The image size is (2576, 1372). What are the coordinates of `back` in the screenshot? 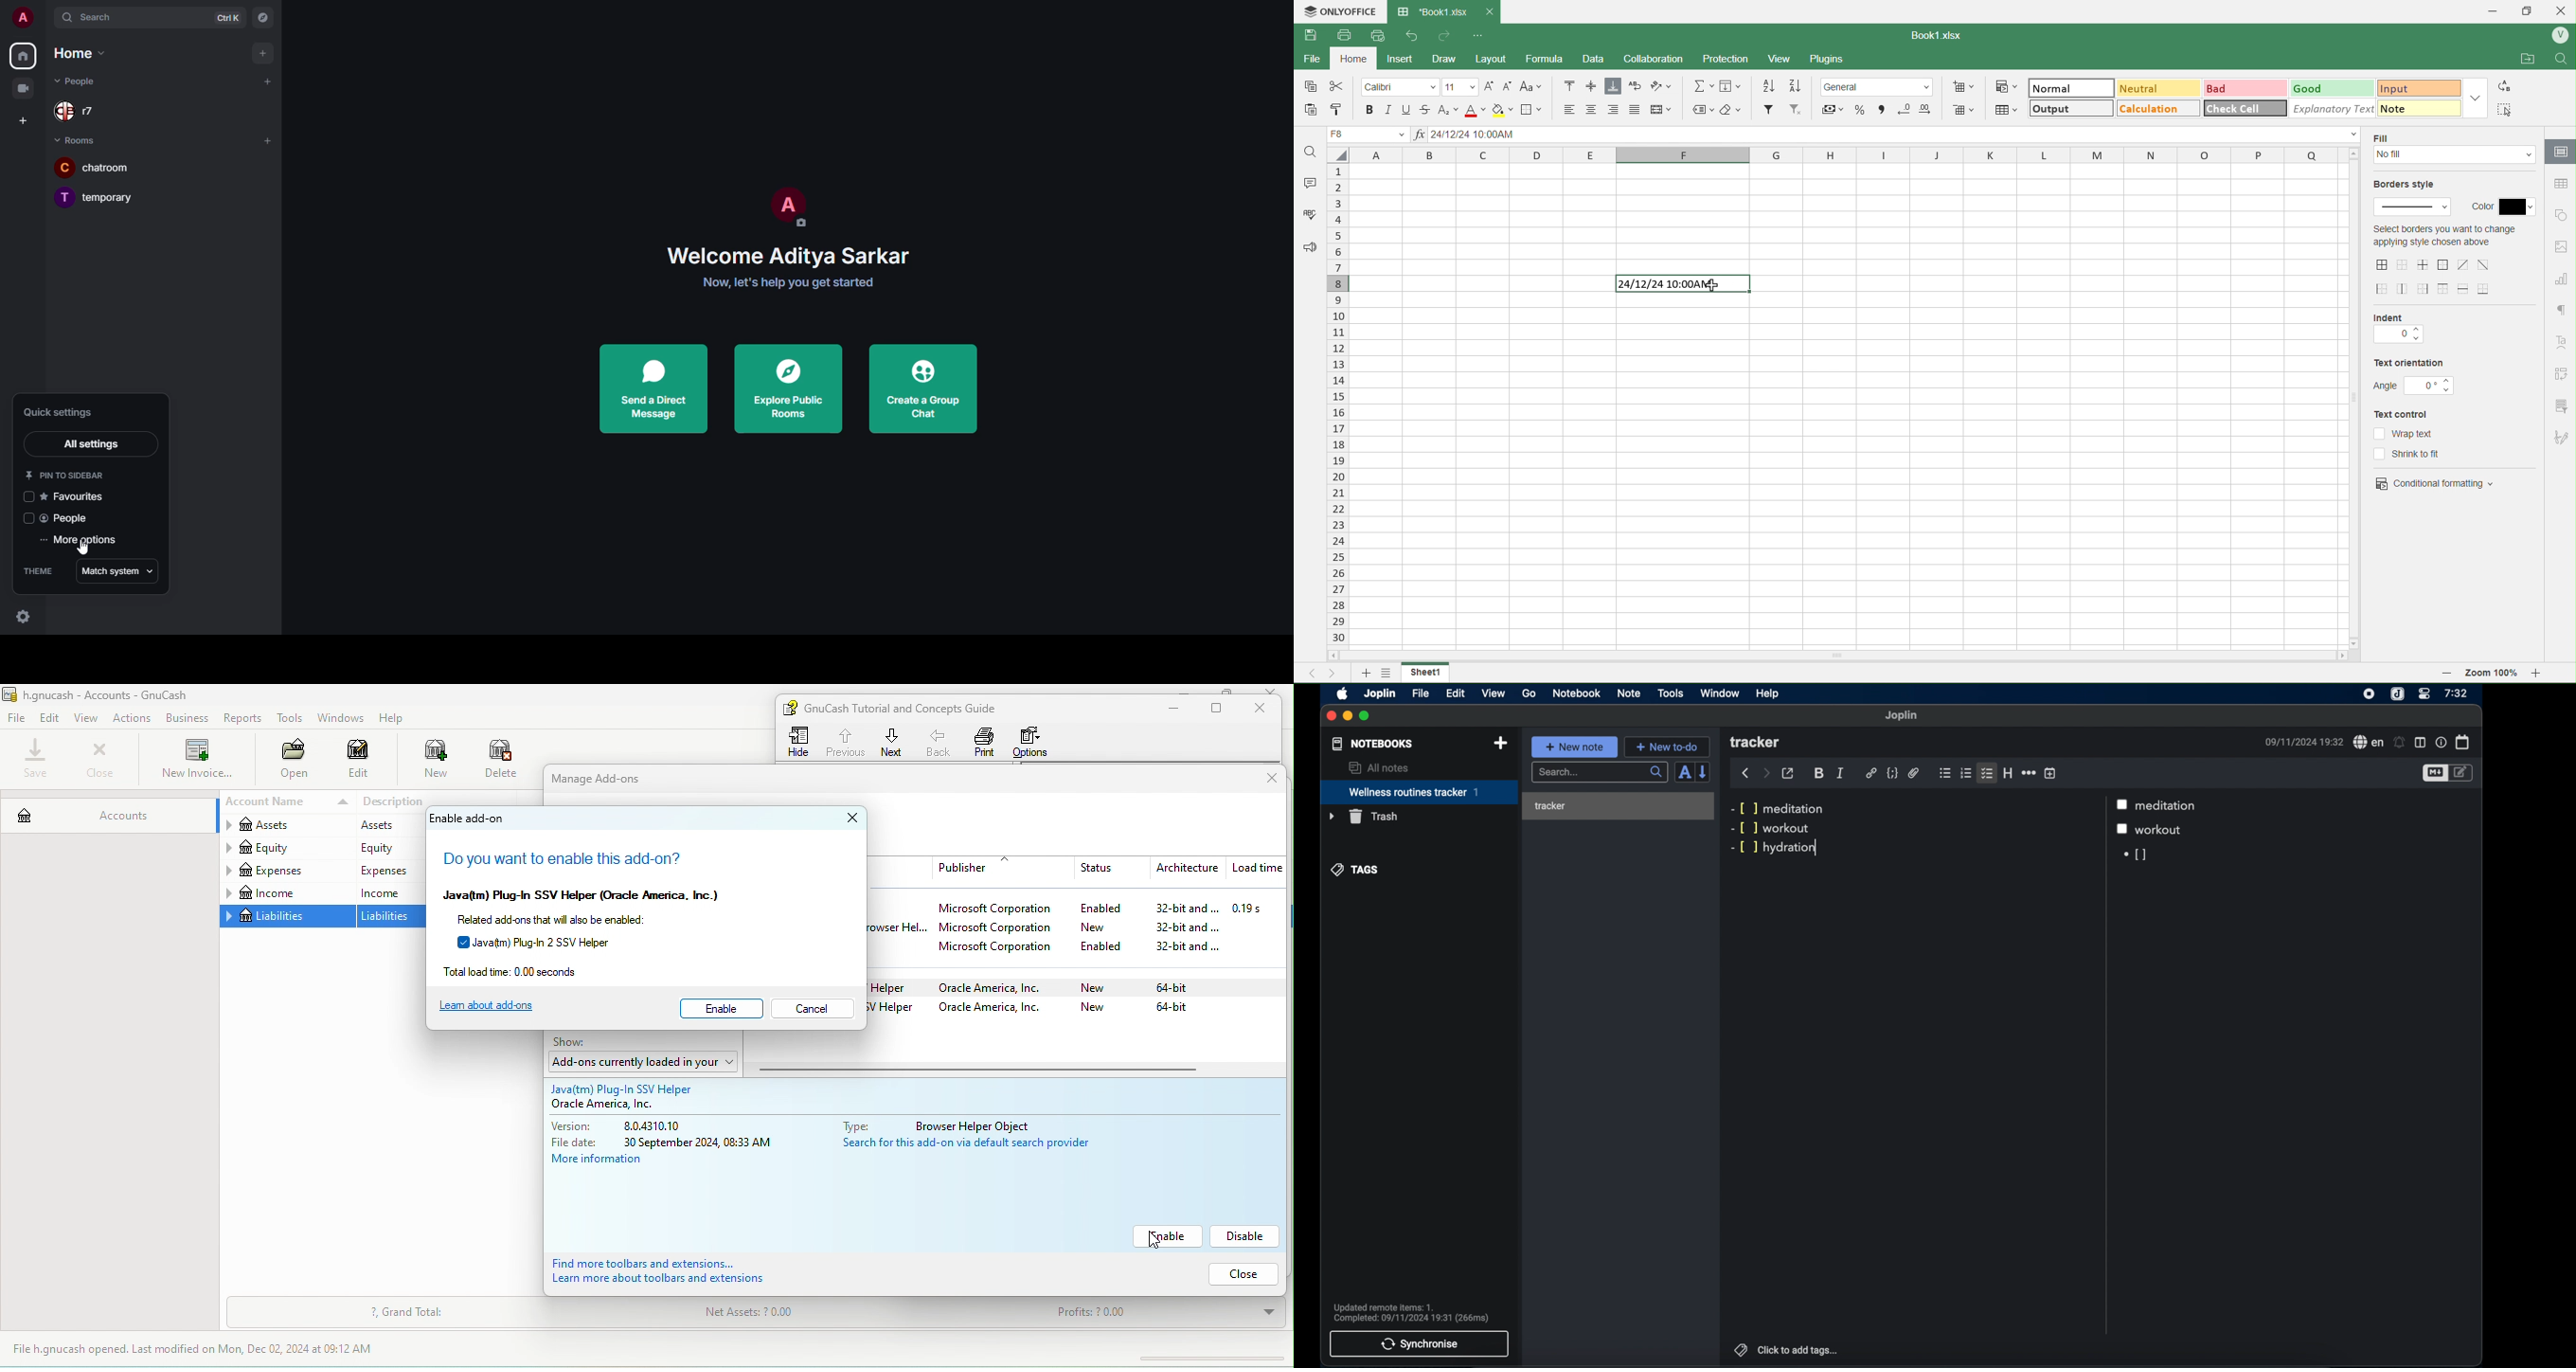 It's located at (1745, 773).